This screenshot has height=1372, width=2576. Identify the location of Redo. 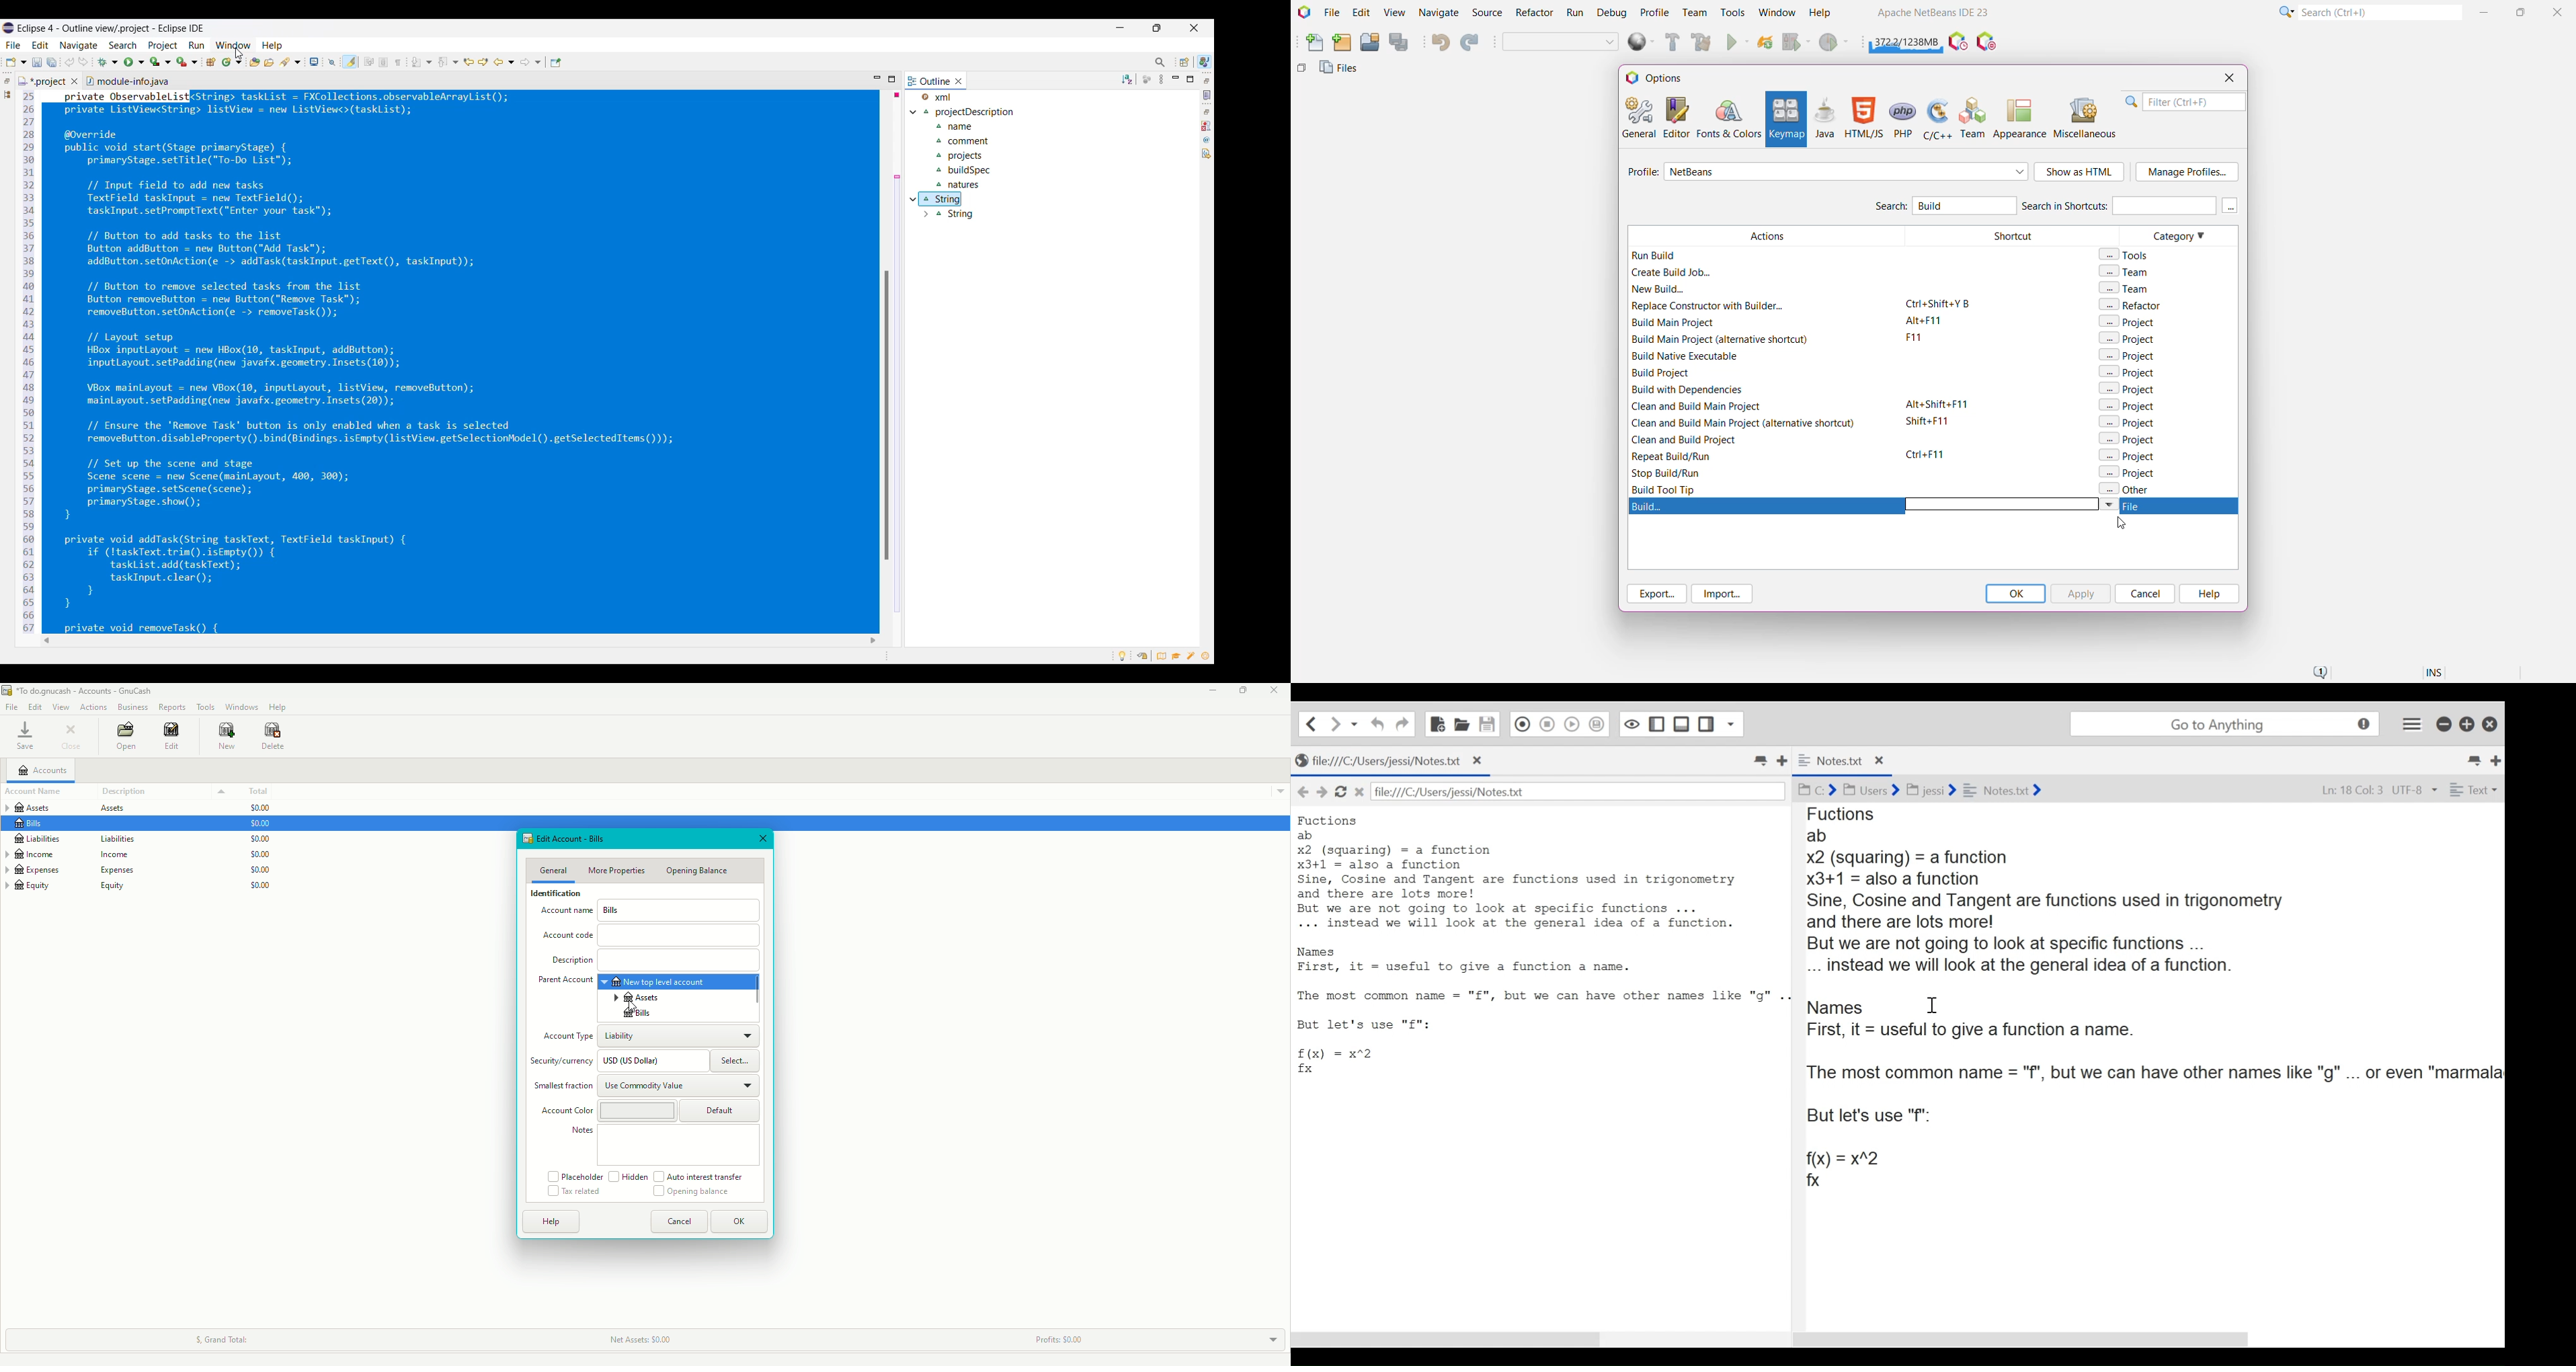
(1471, 43).